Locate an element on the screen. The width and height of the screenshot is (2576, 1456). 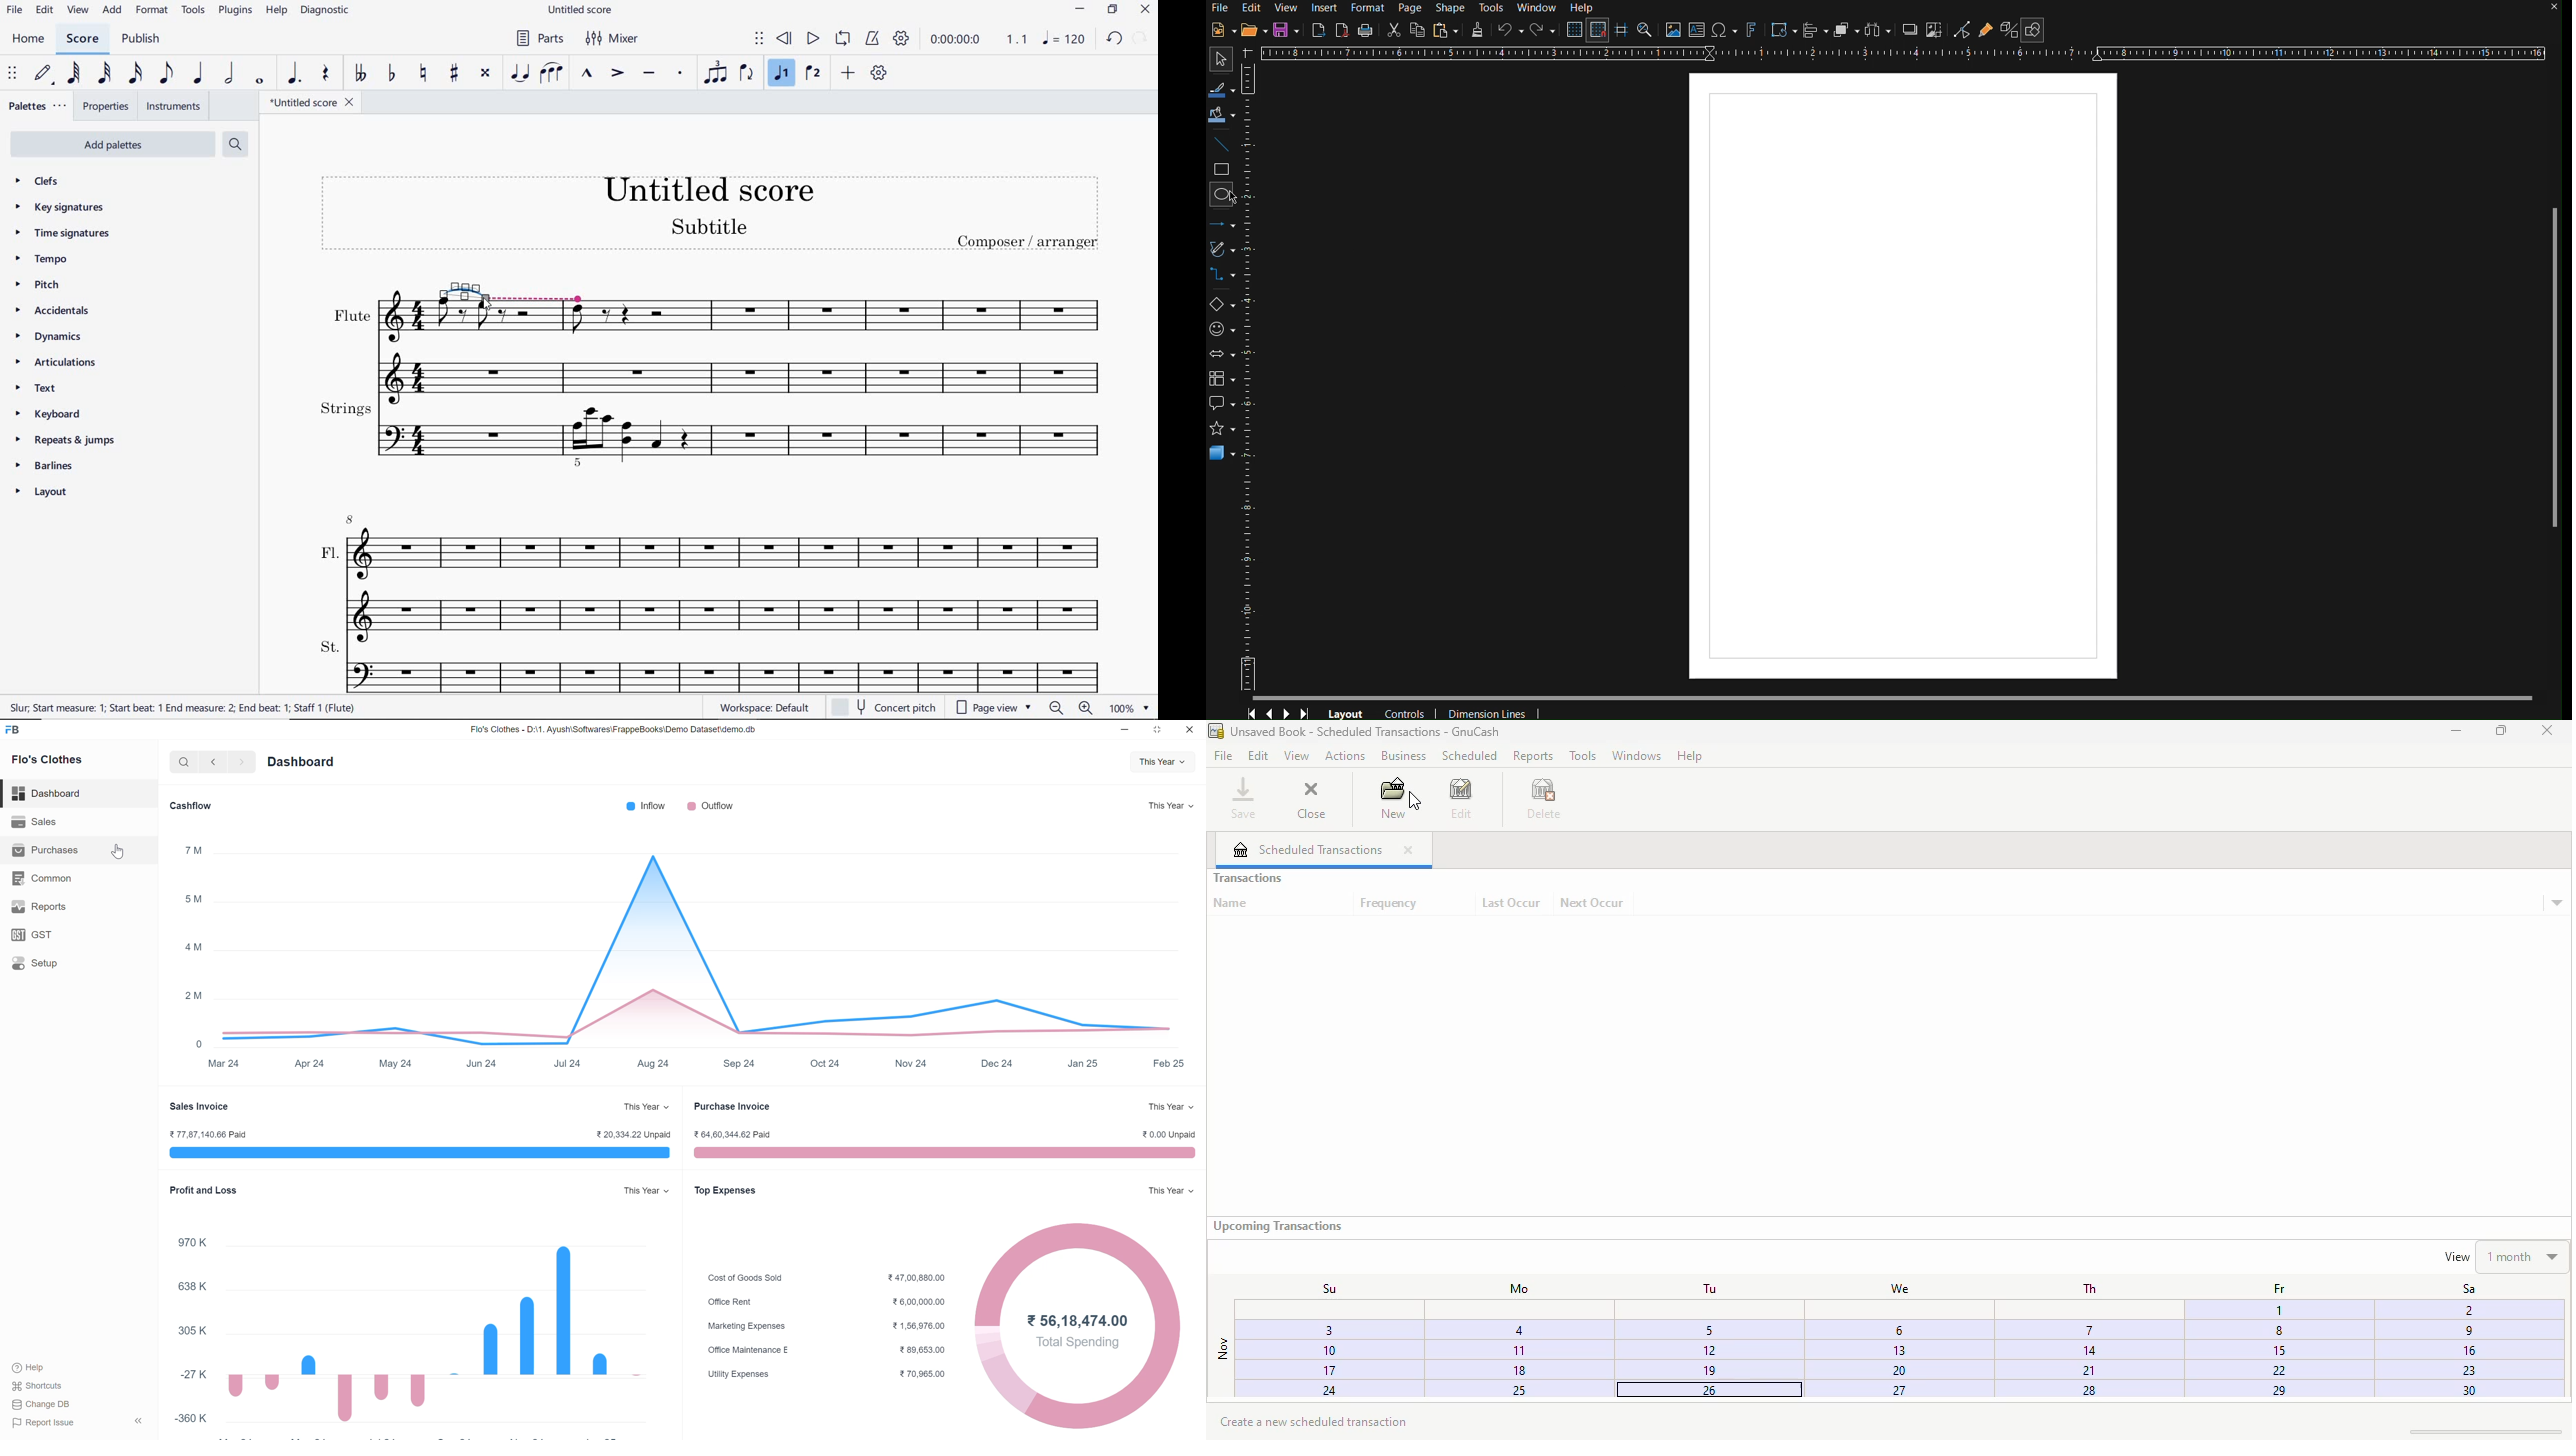
tools is located at coordinates (1583, 755).